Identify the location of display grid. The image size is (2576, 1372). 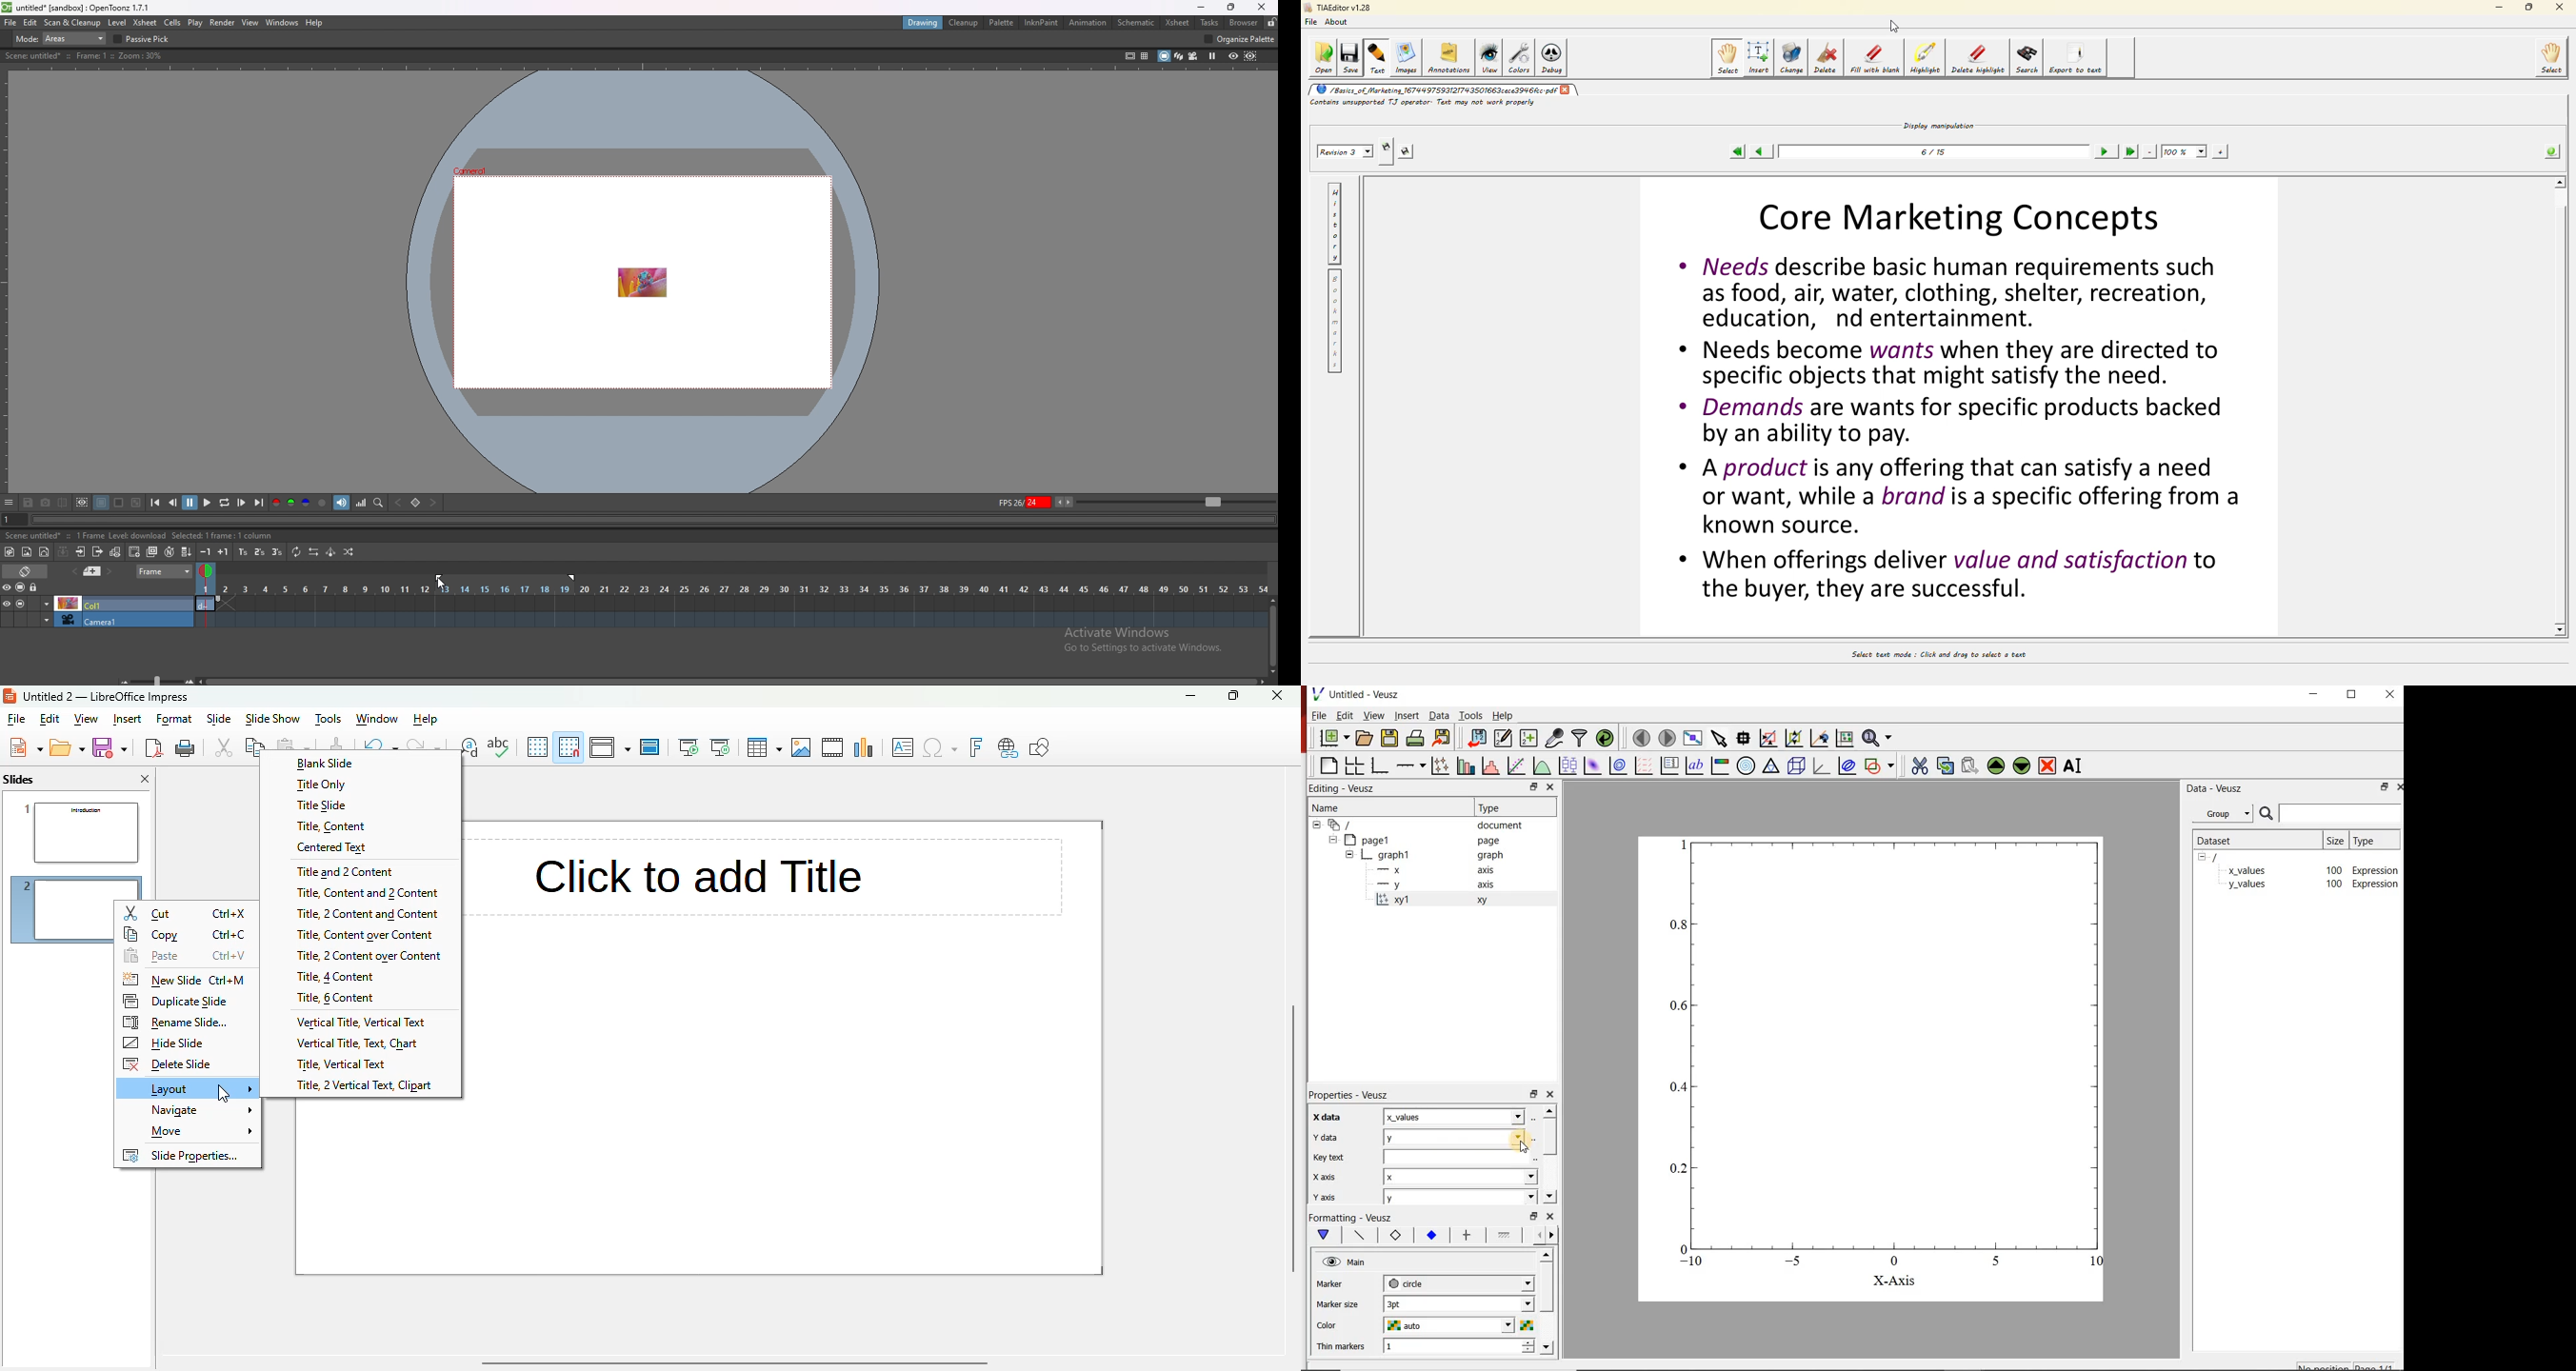
(537, 746).